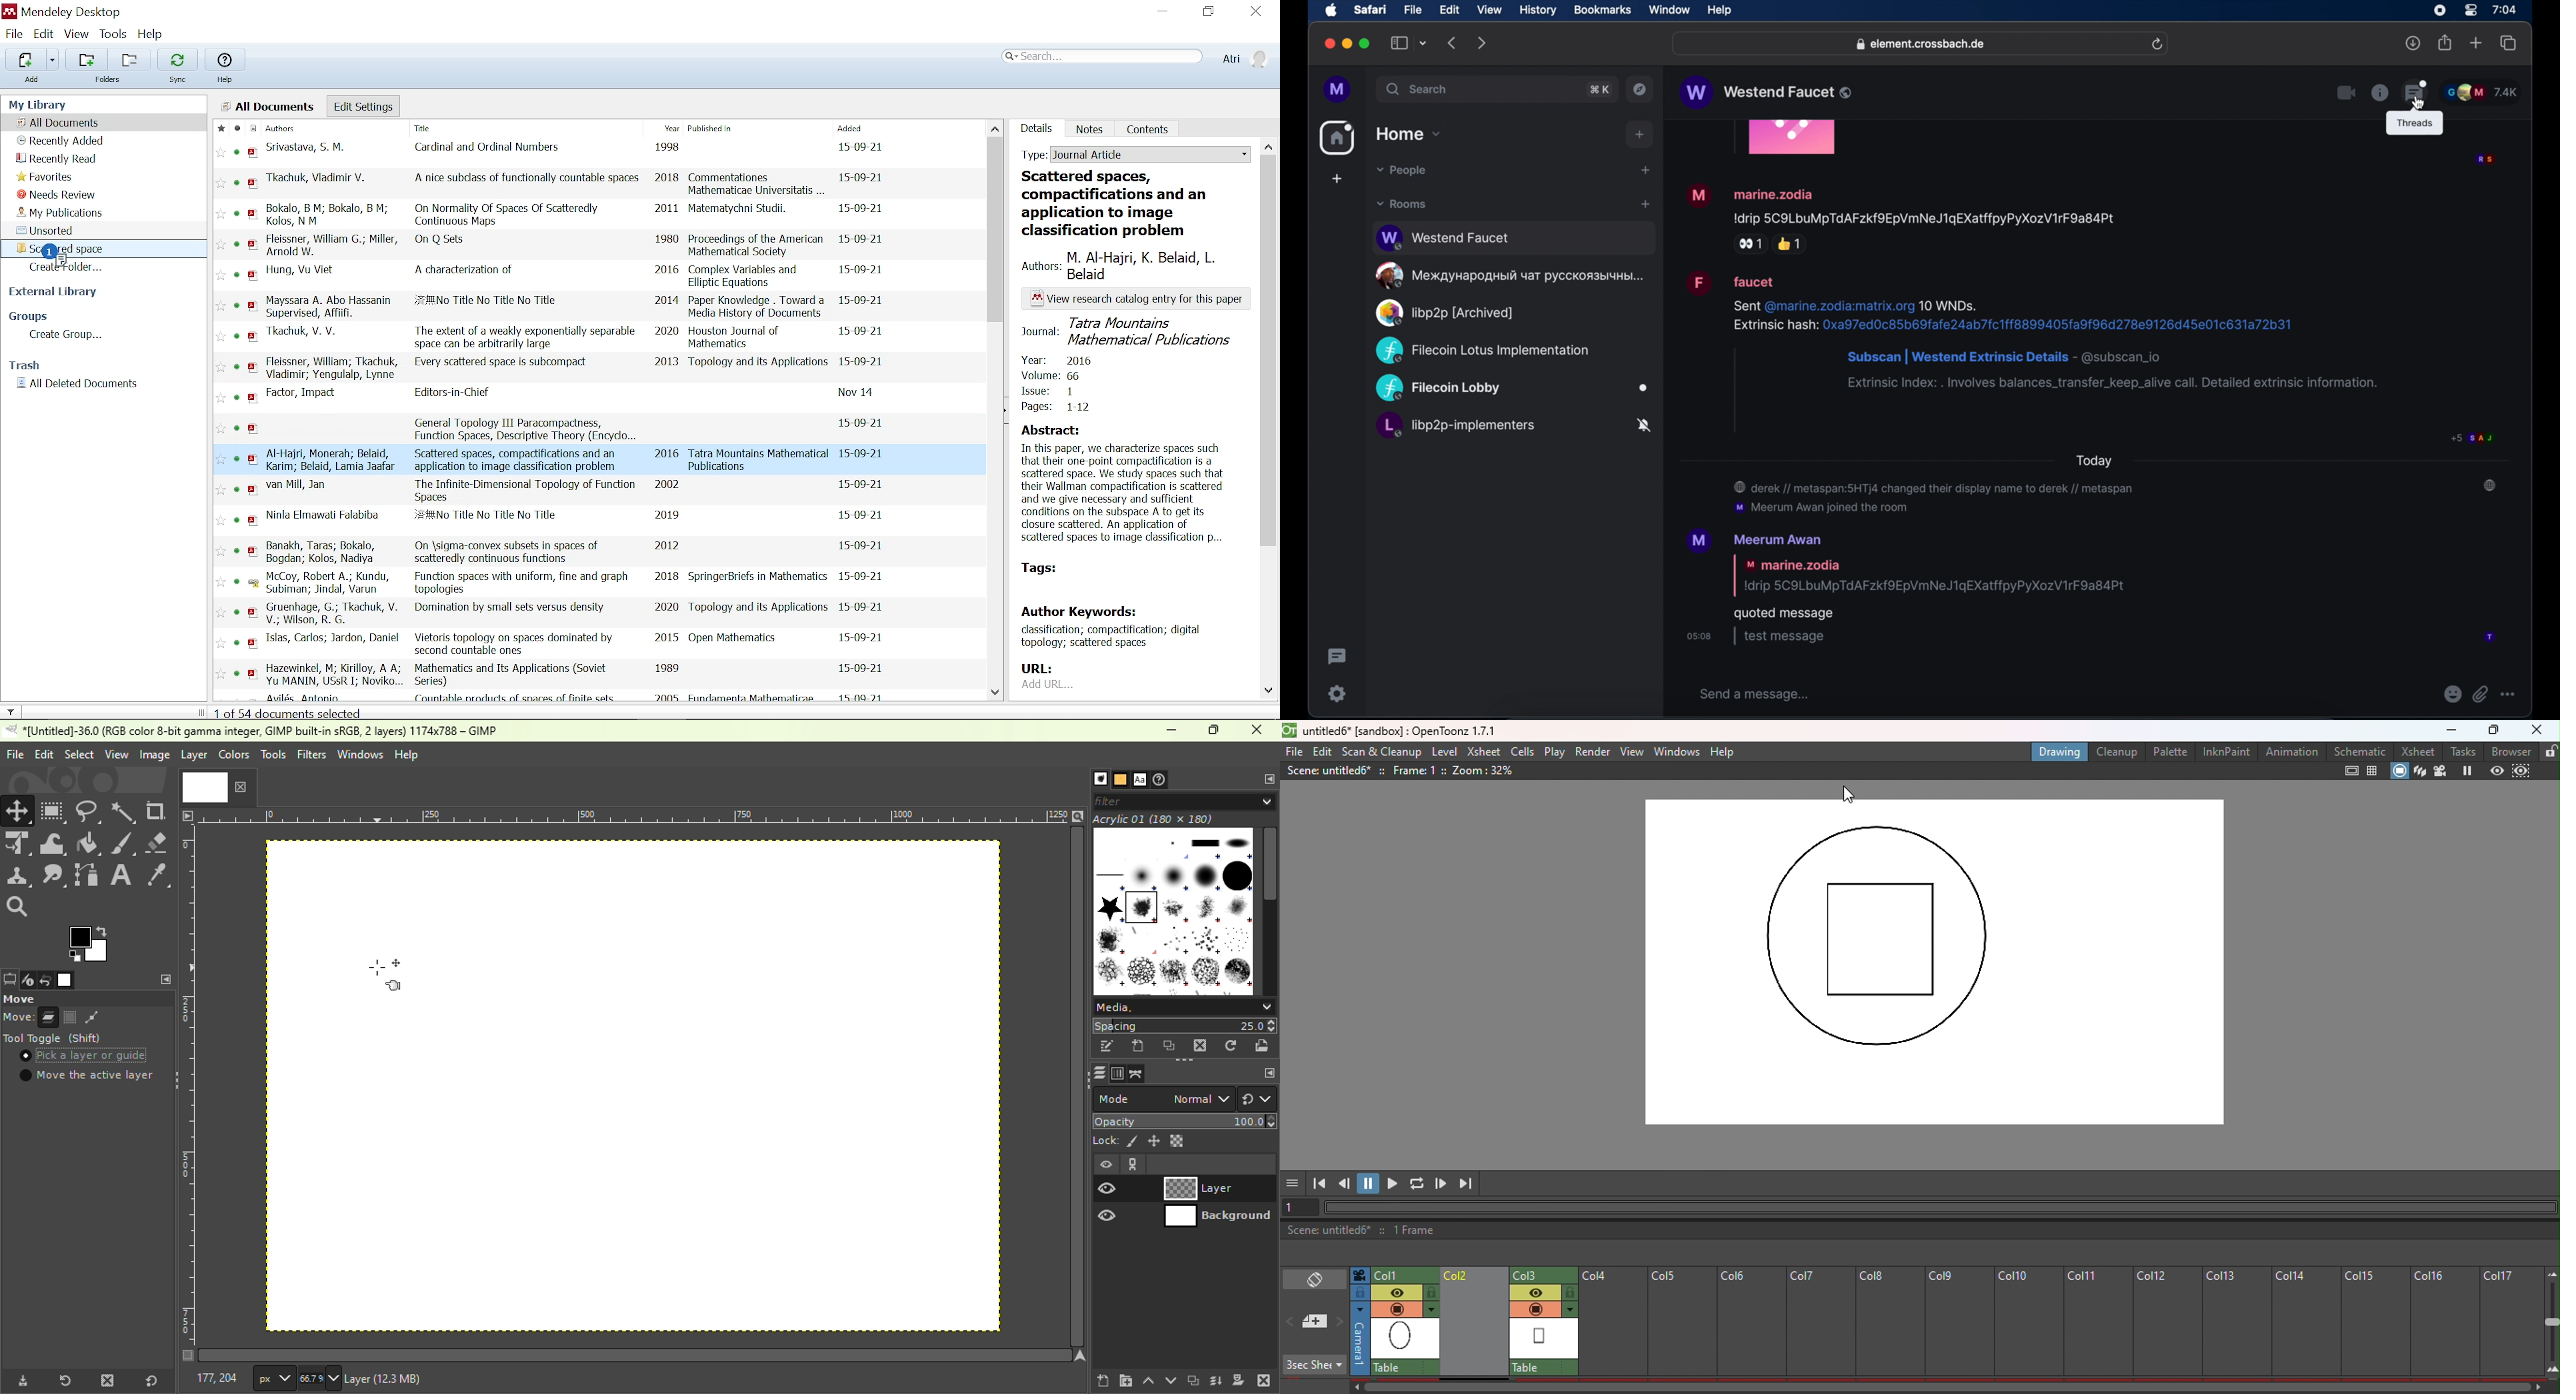  Describe the element at coordinates (1719, 10) in the screenshot. I see `help` at that location.